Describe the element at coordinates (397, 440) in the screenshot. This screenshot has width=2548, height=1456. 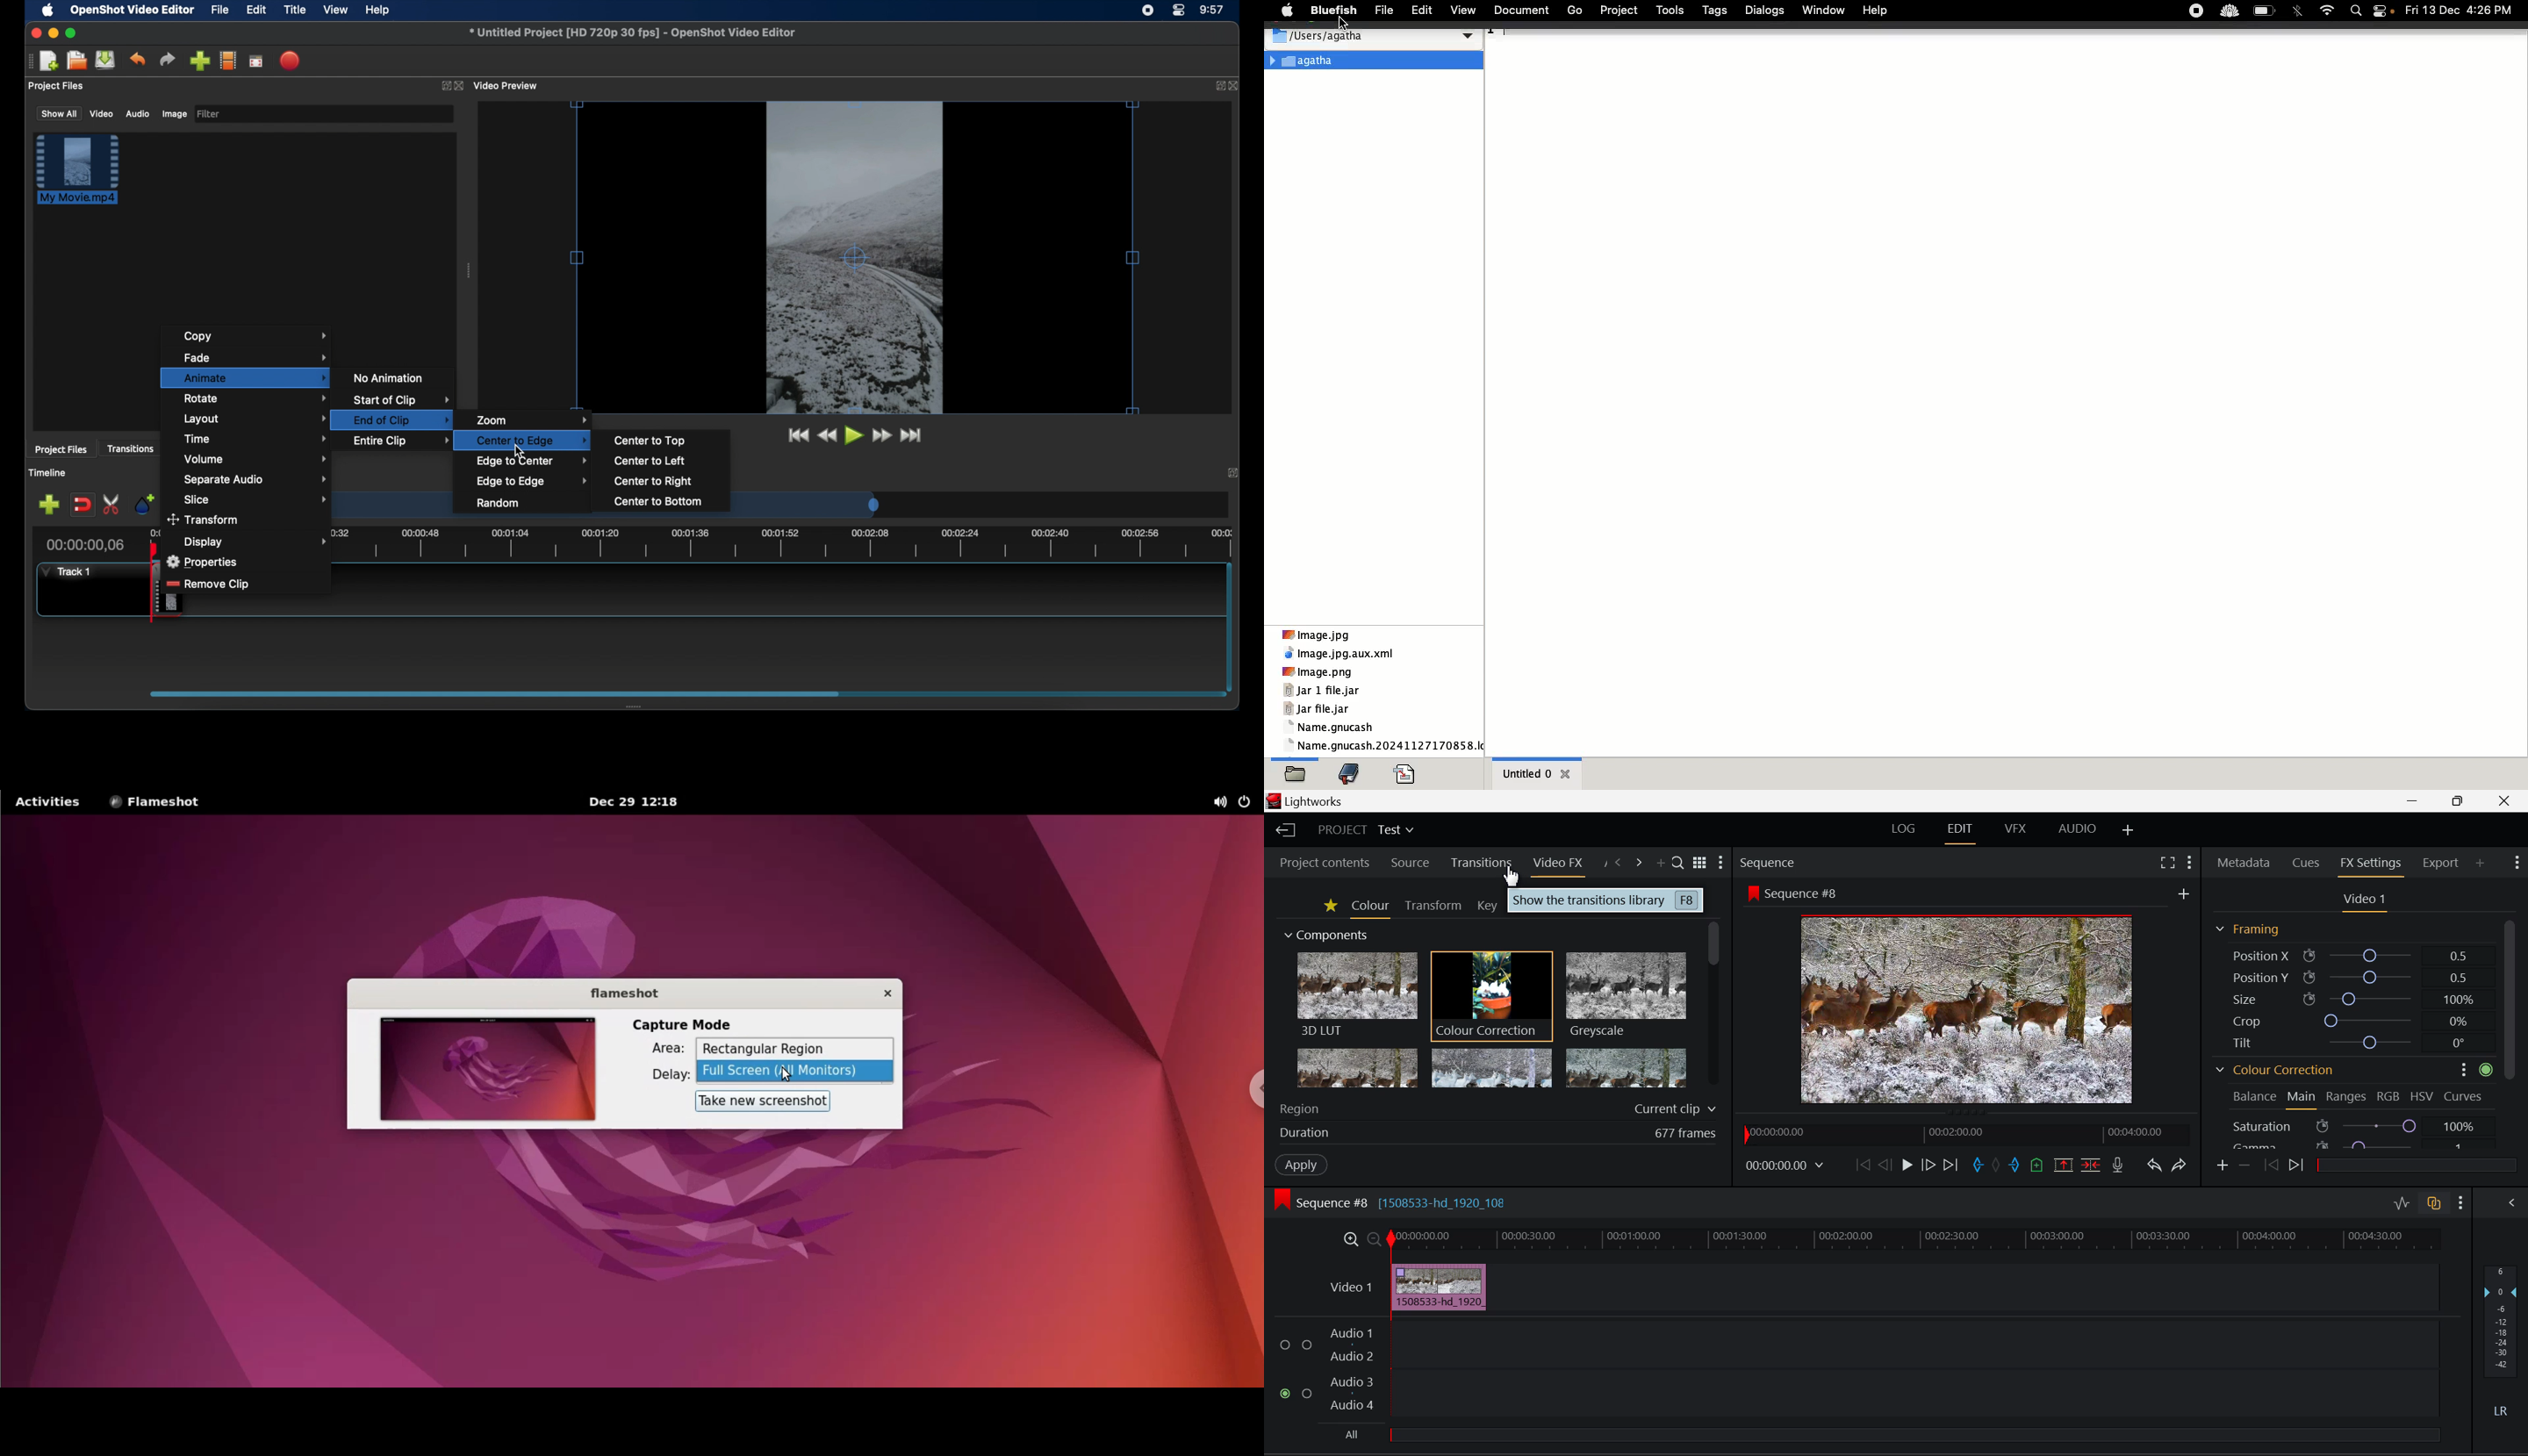
I see `entire clip menu` at that location.